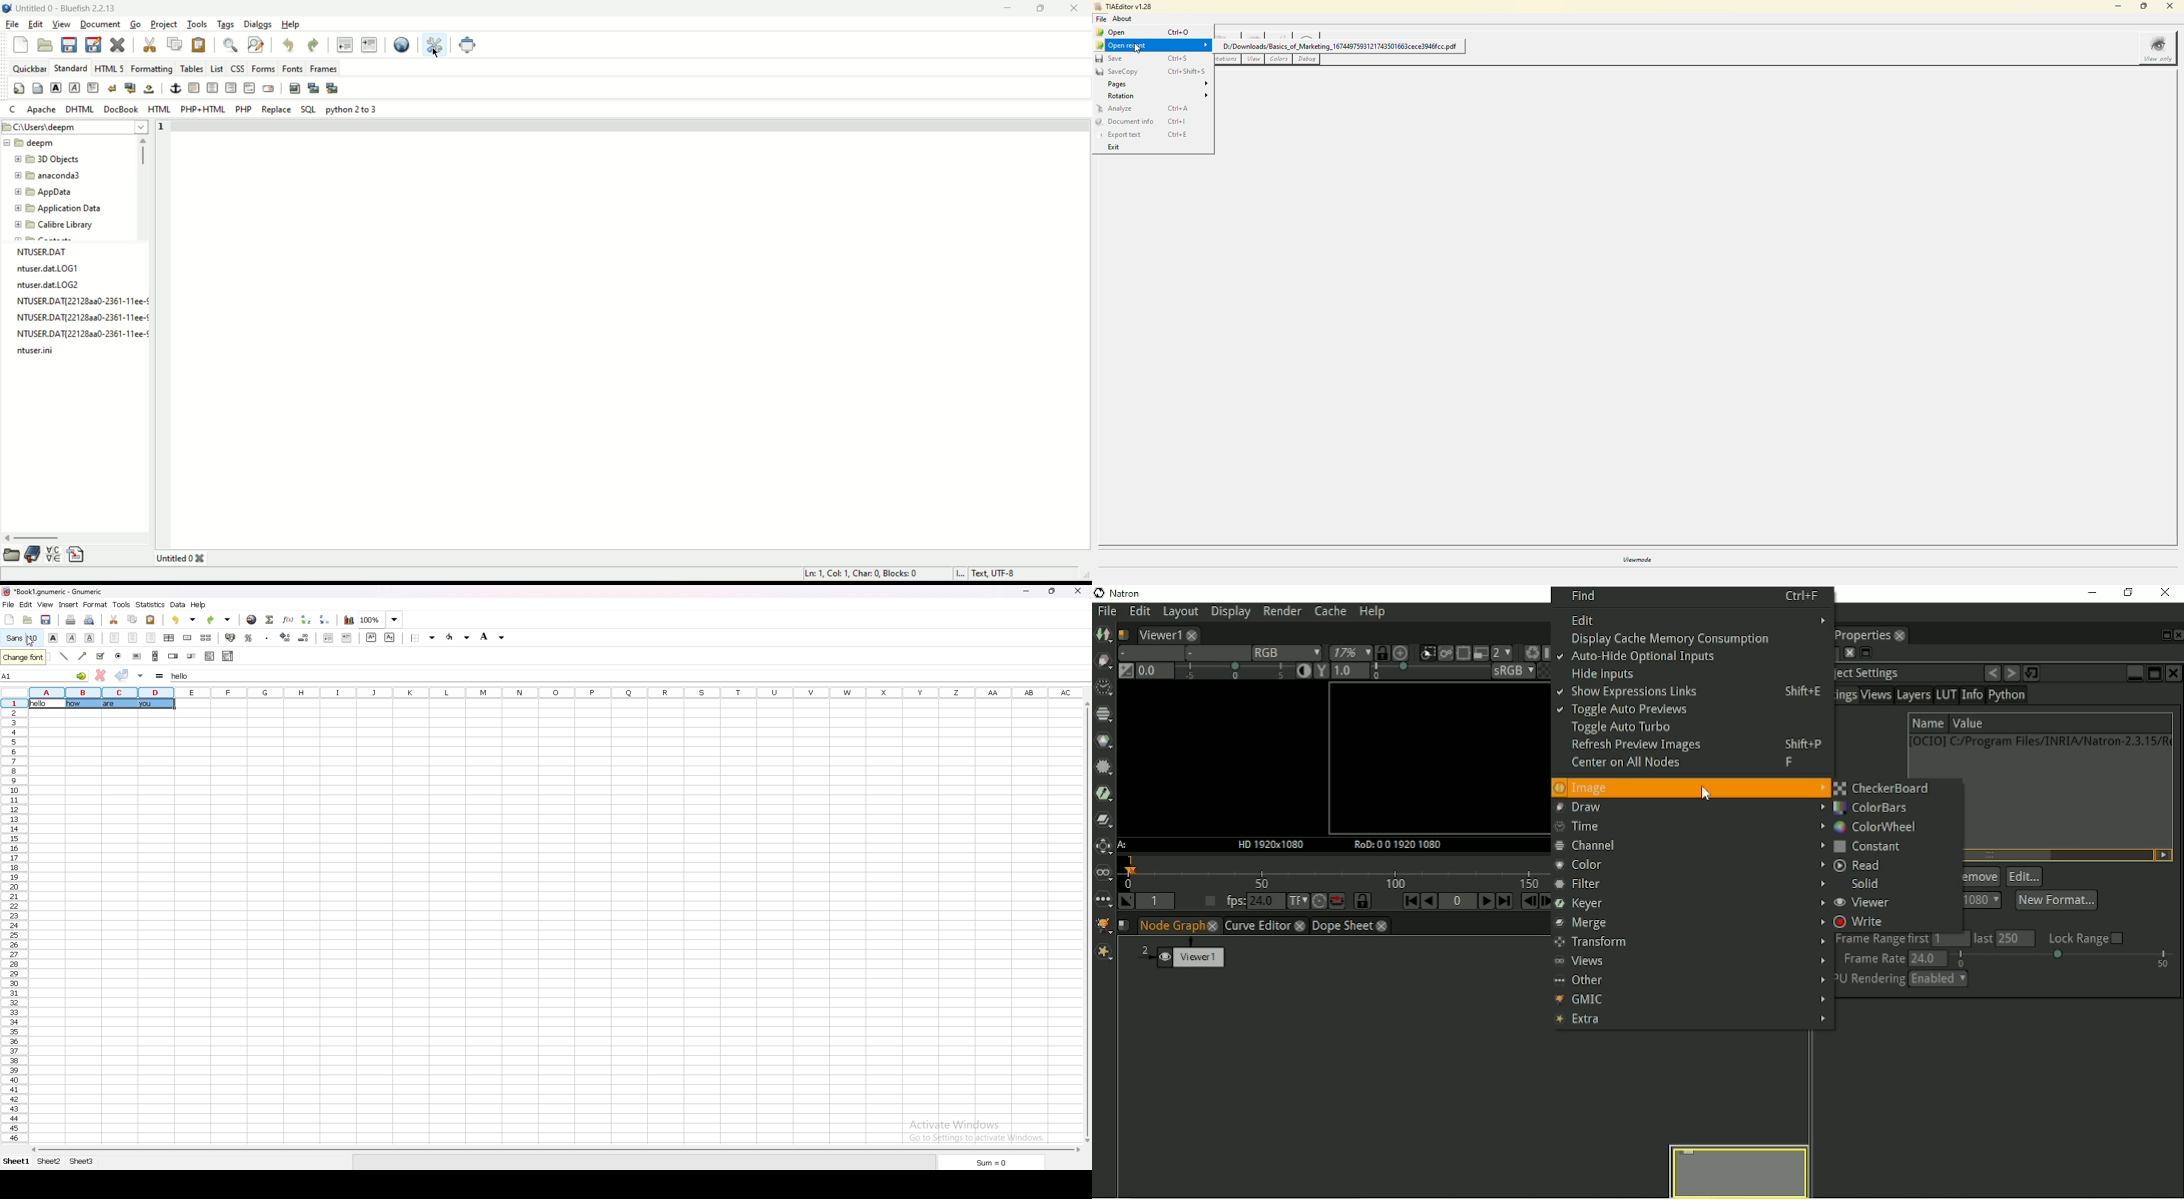  What do you see at coordinates (634, 333) in the screenshot?
I see `workspace` at bounding box center [634, 333].